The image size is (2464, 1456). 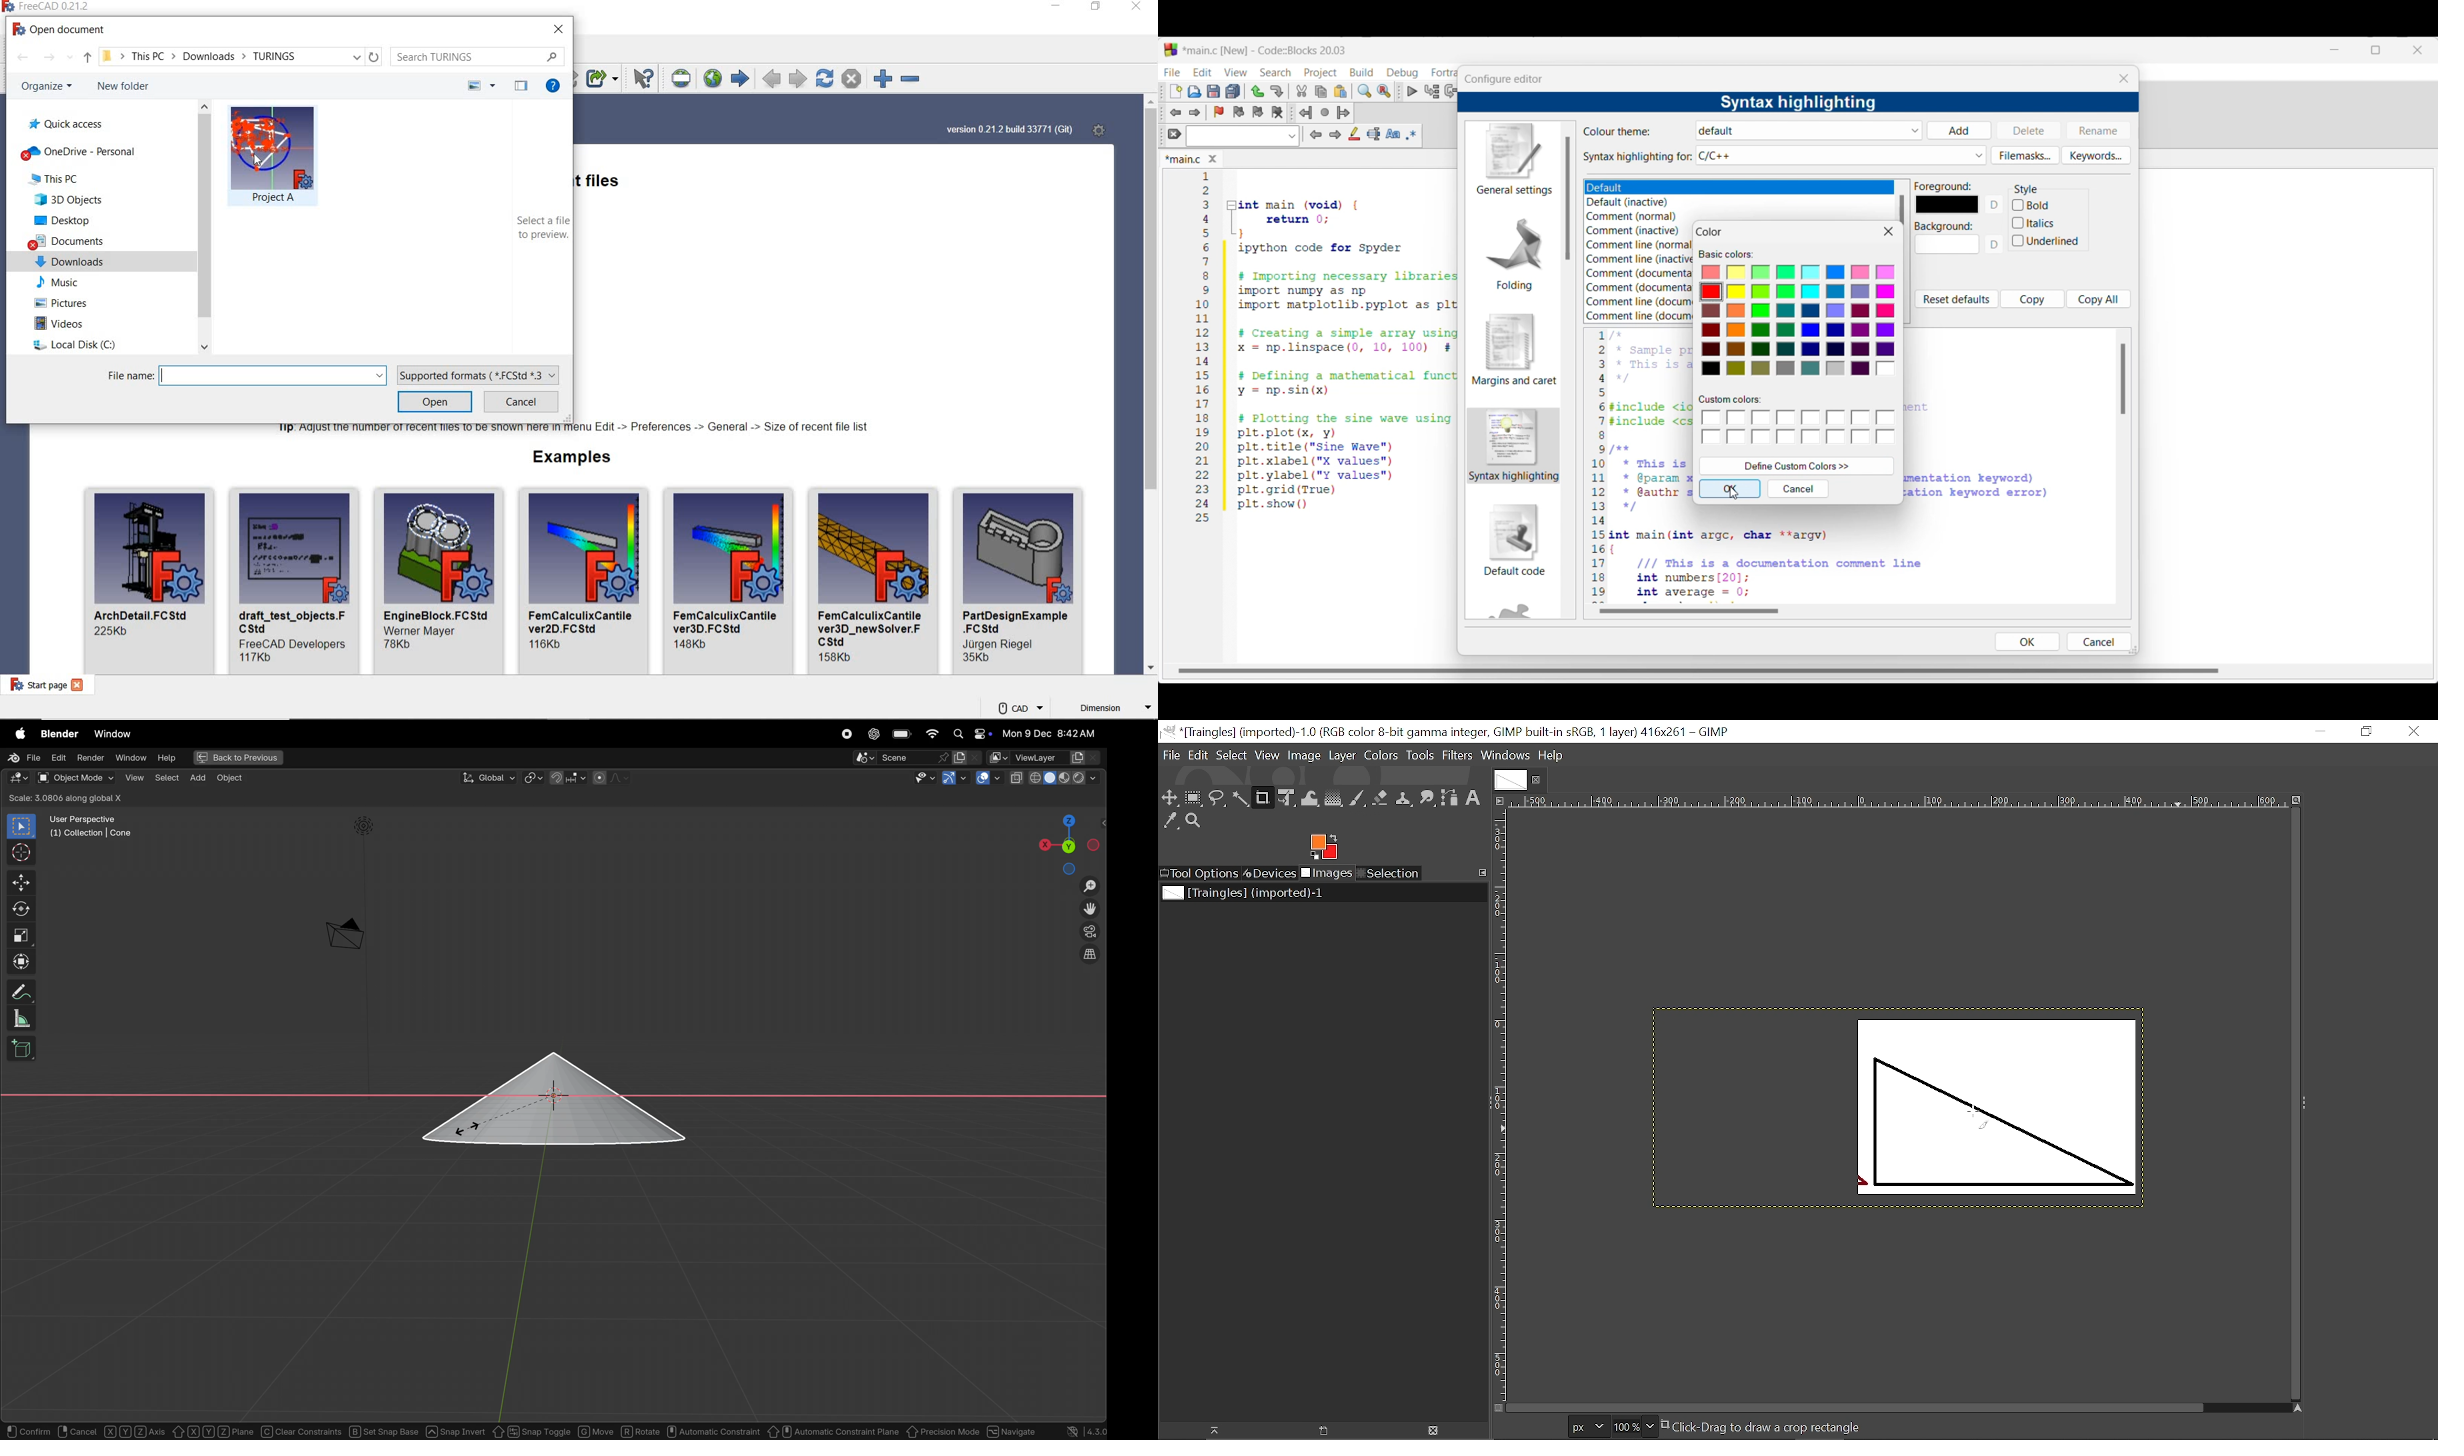 I want to click on Vertical slide bar, so click(x=1902, y=210).